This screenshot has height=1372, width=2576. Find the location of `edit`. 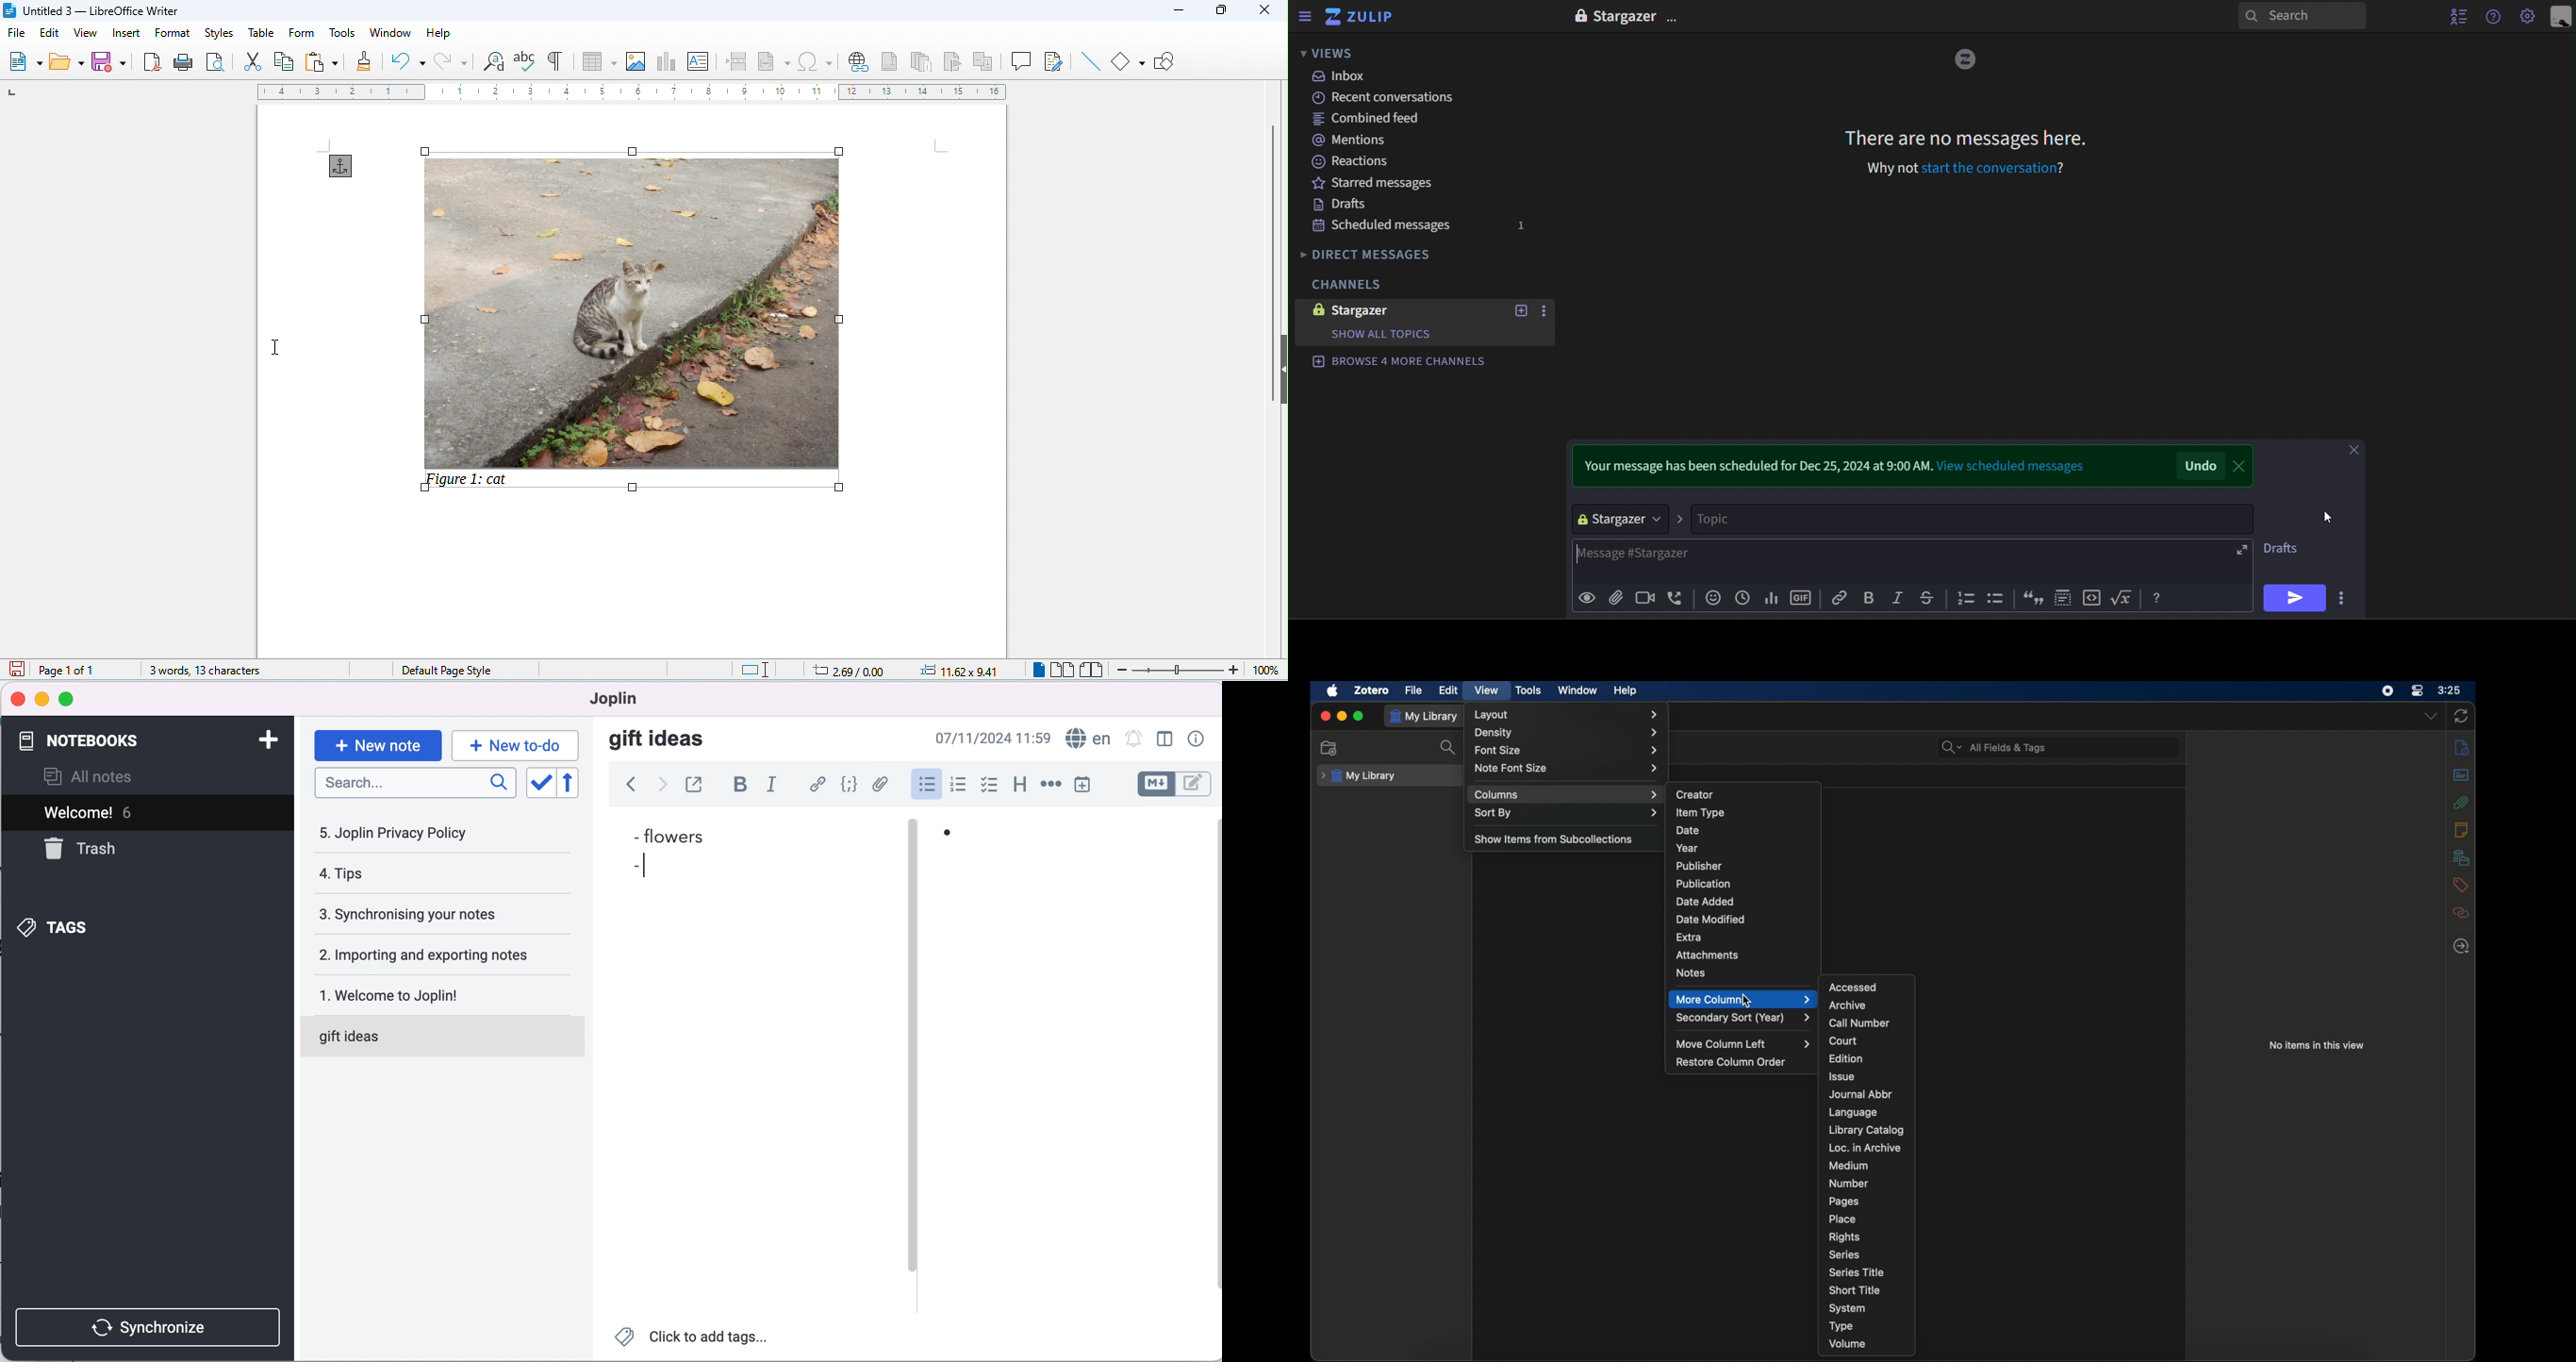

edit is located at coordinates (1447, 691).